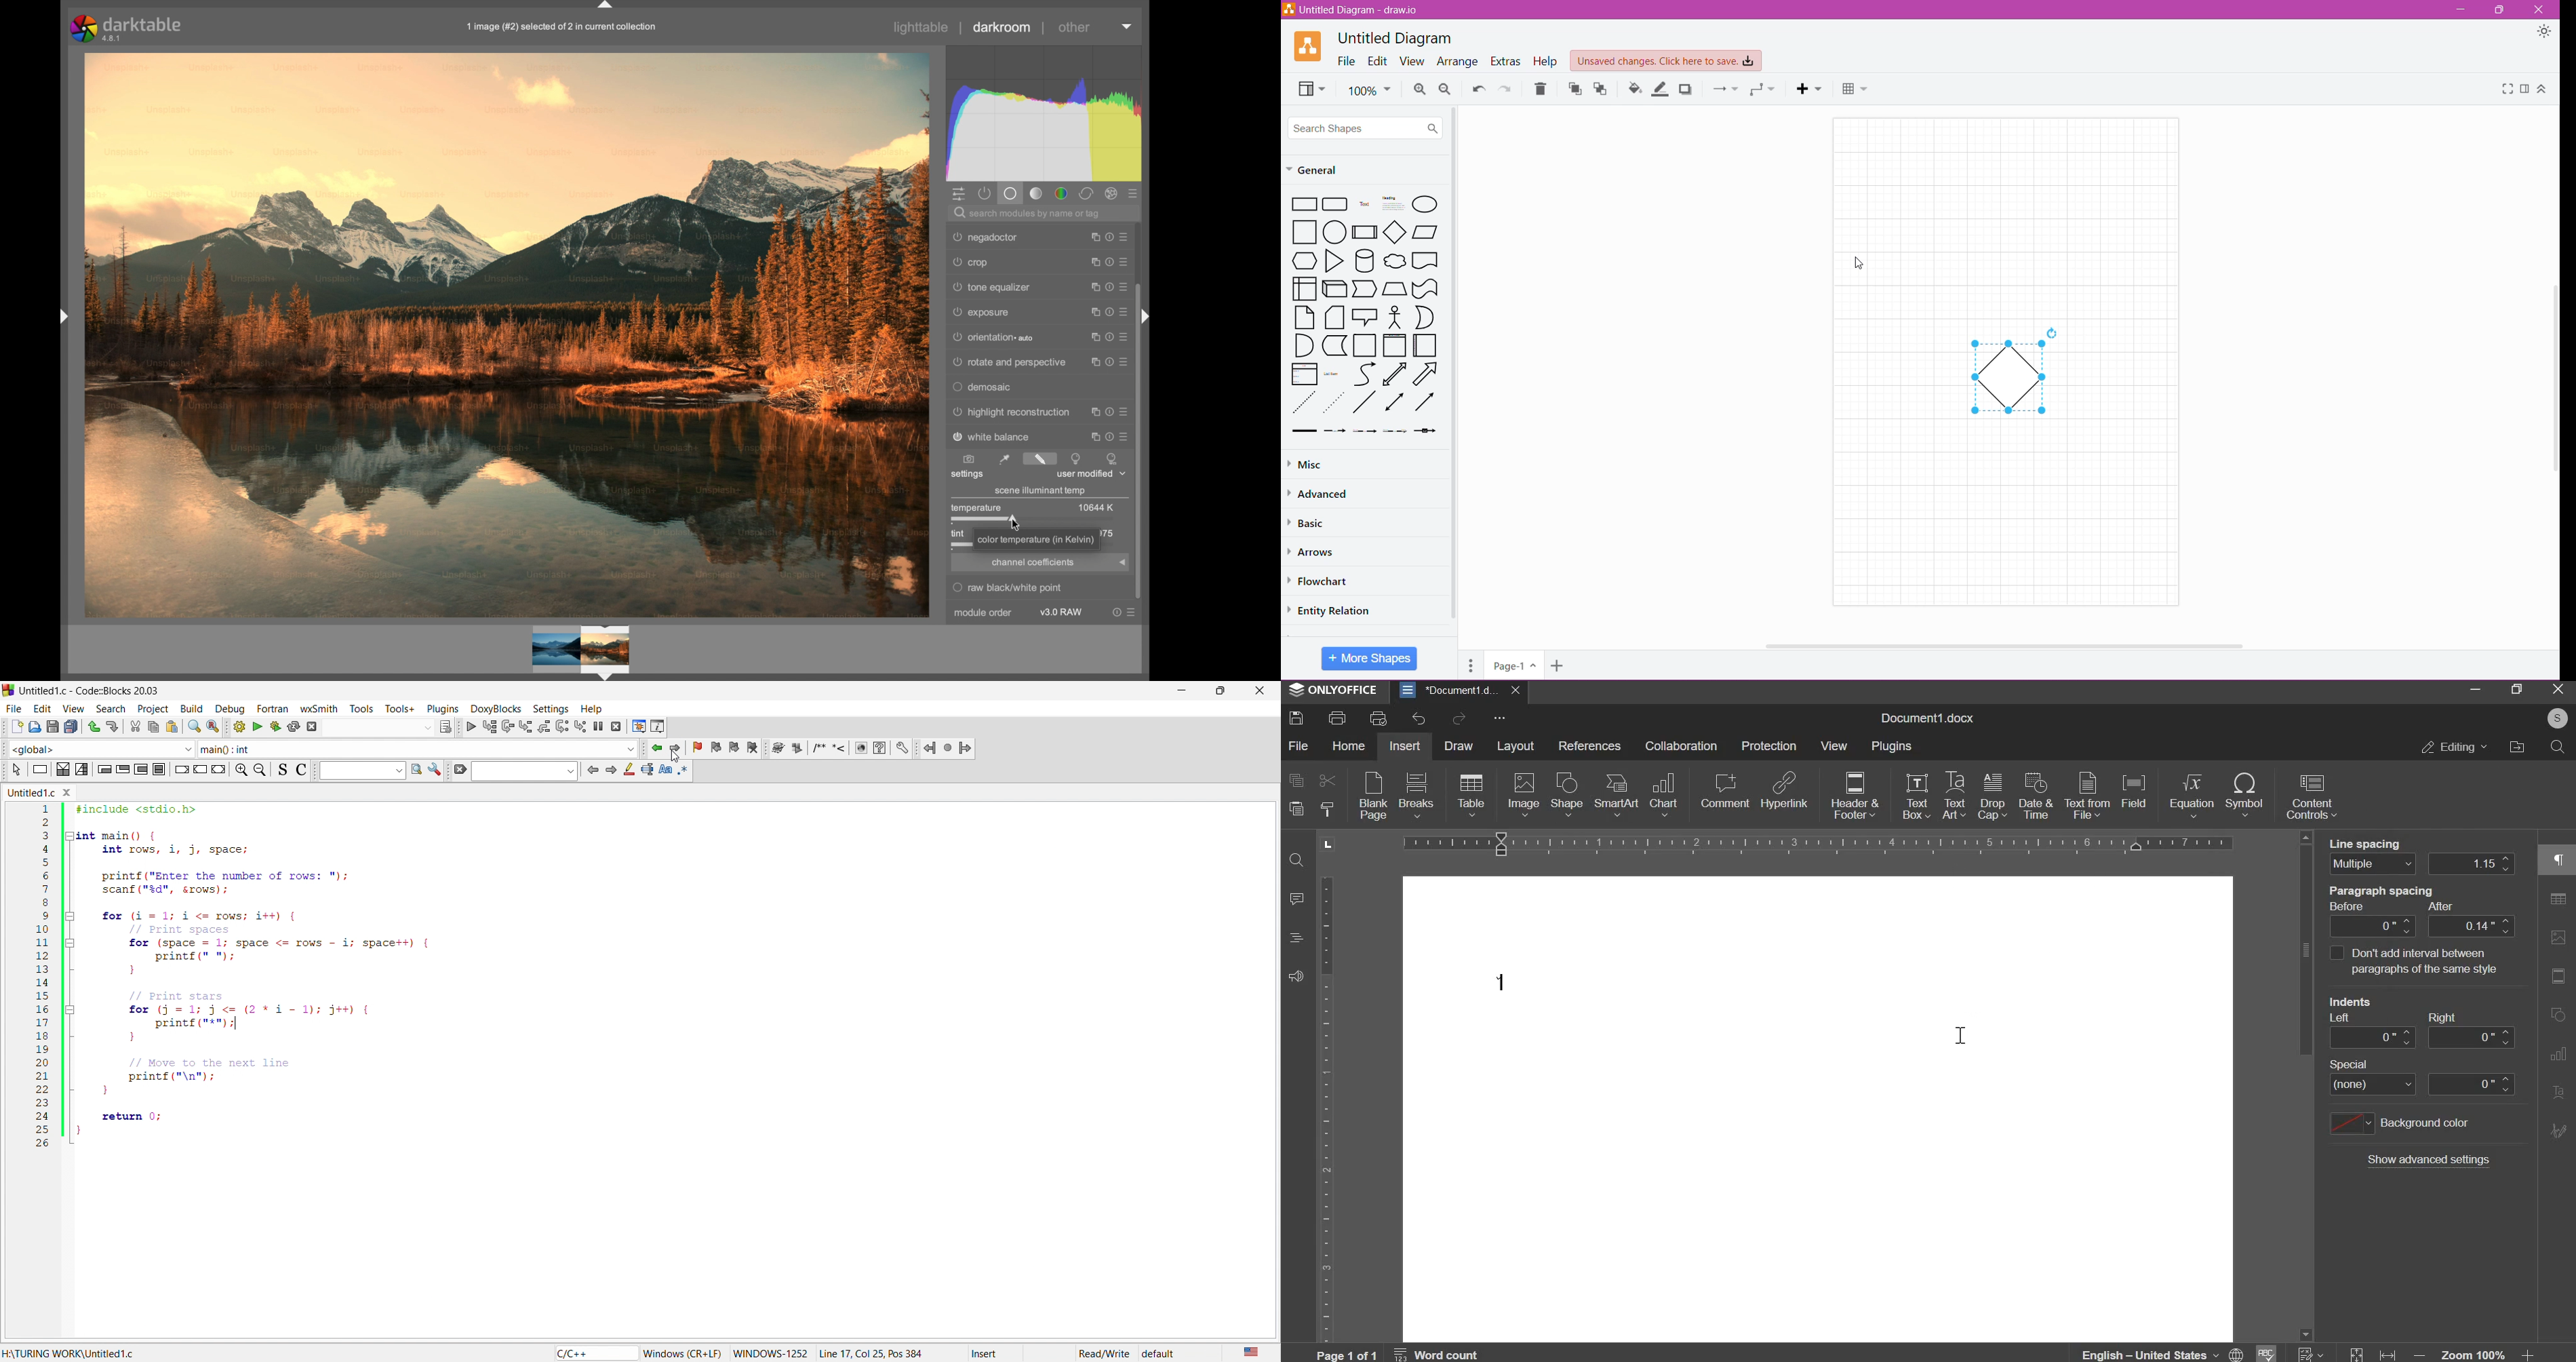 The image size is (2576, 1372). Describe the element at coordinates (1010, 193) in the screenshot. I see `base` at that location.